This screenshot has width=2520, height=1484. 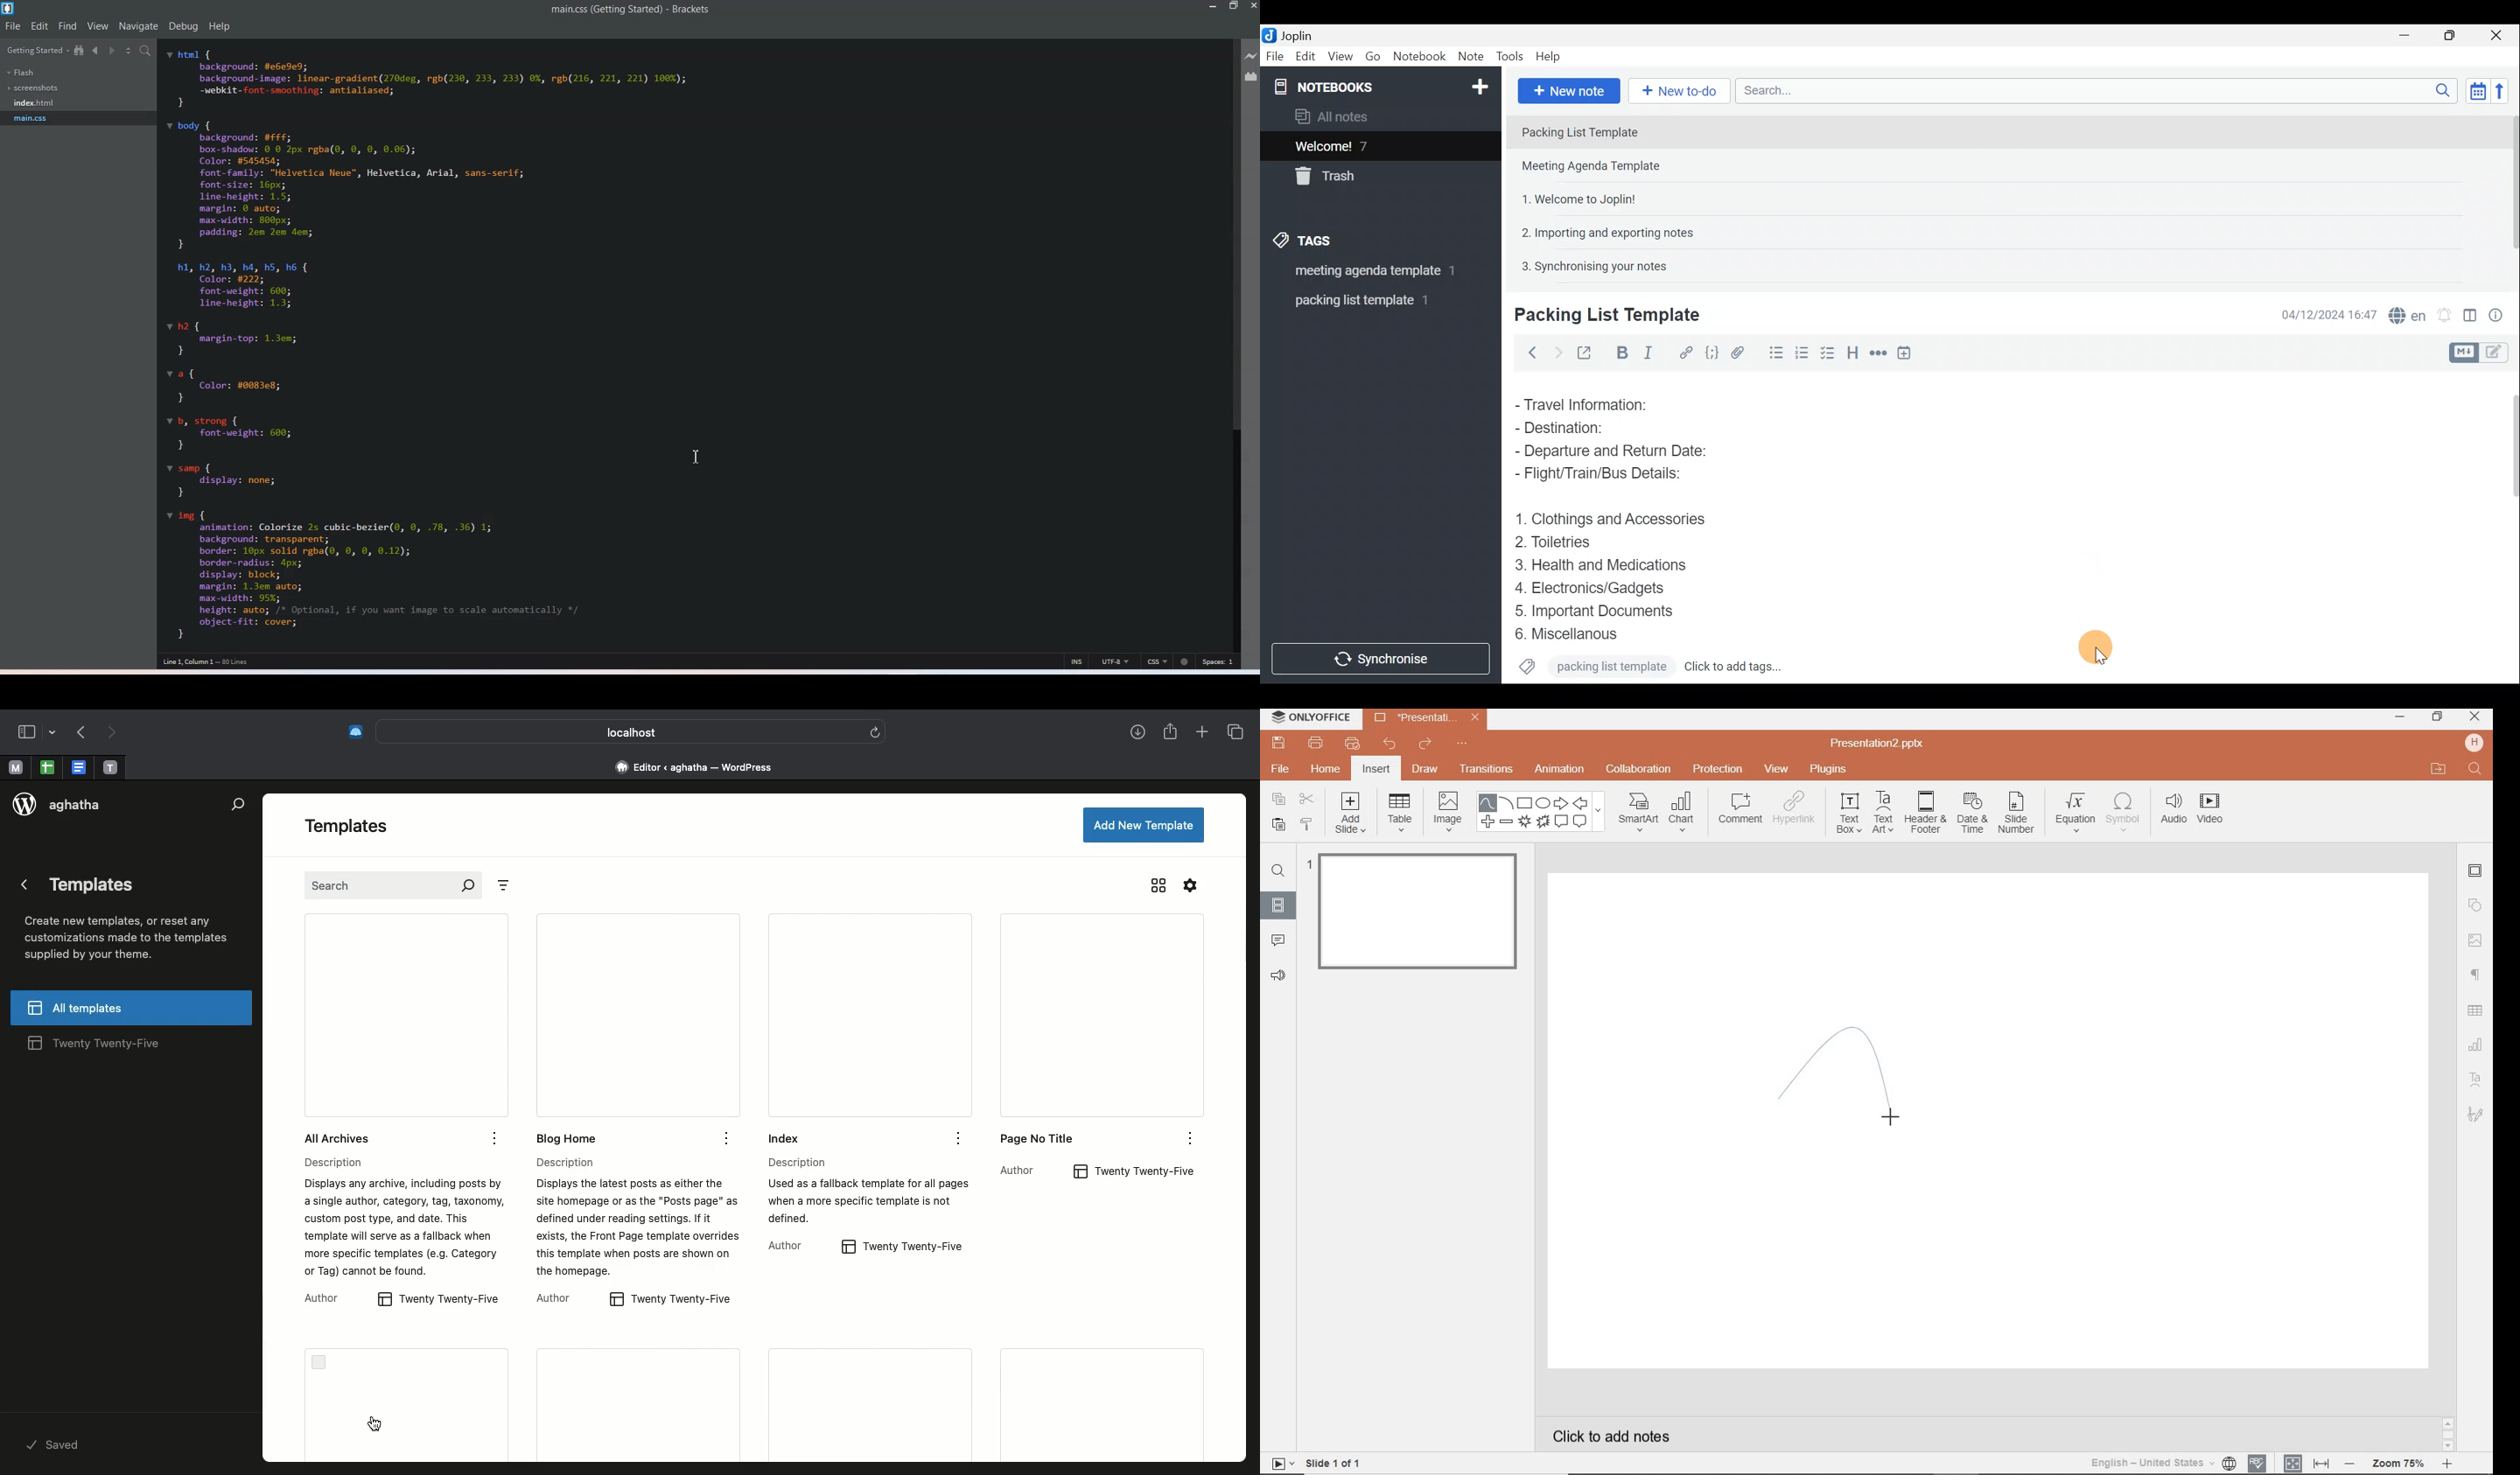 I want to click on Add new tab, so click(x=1201, y=729).